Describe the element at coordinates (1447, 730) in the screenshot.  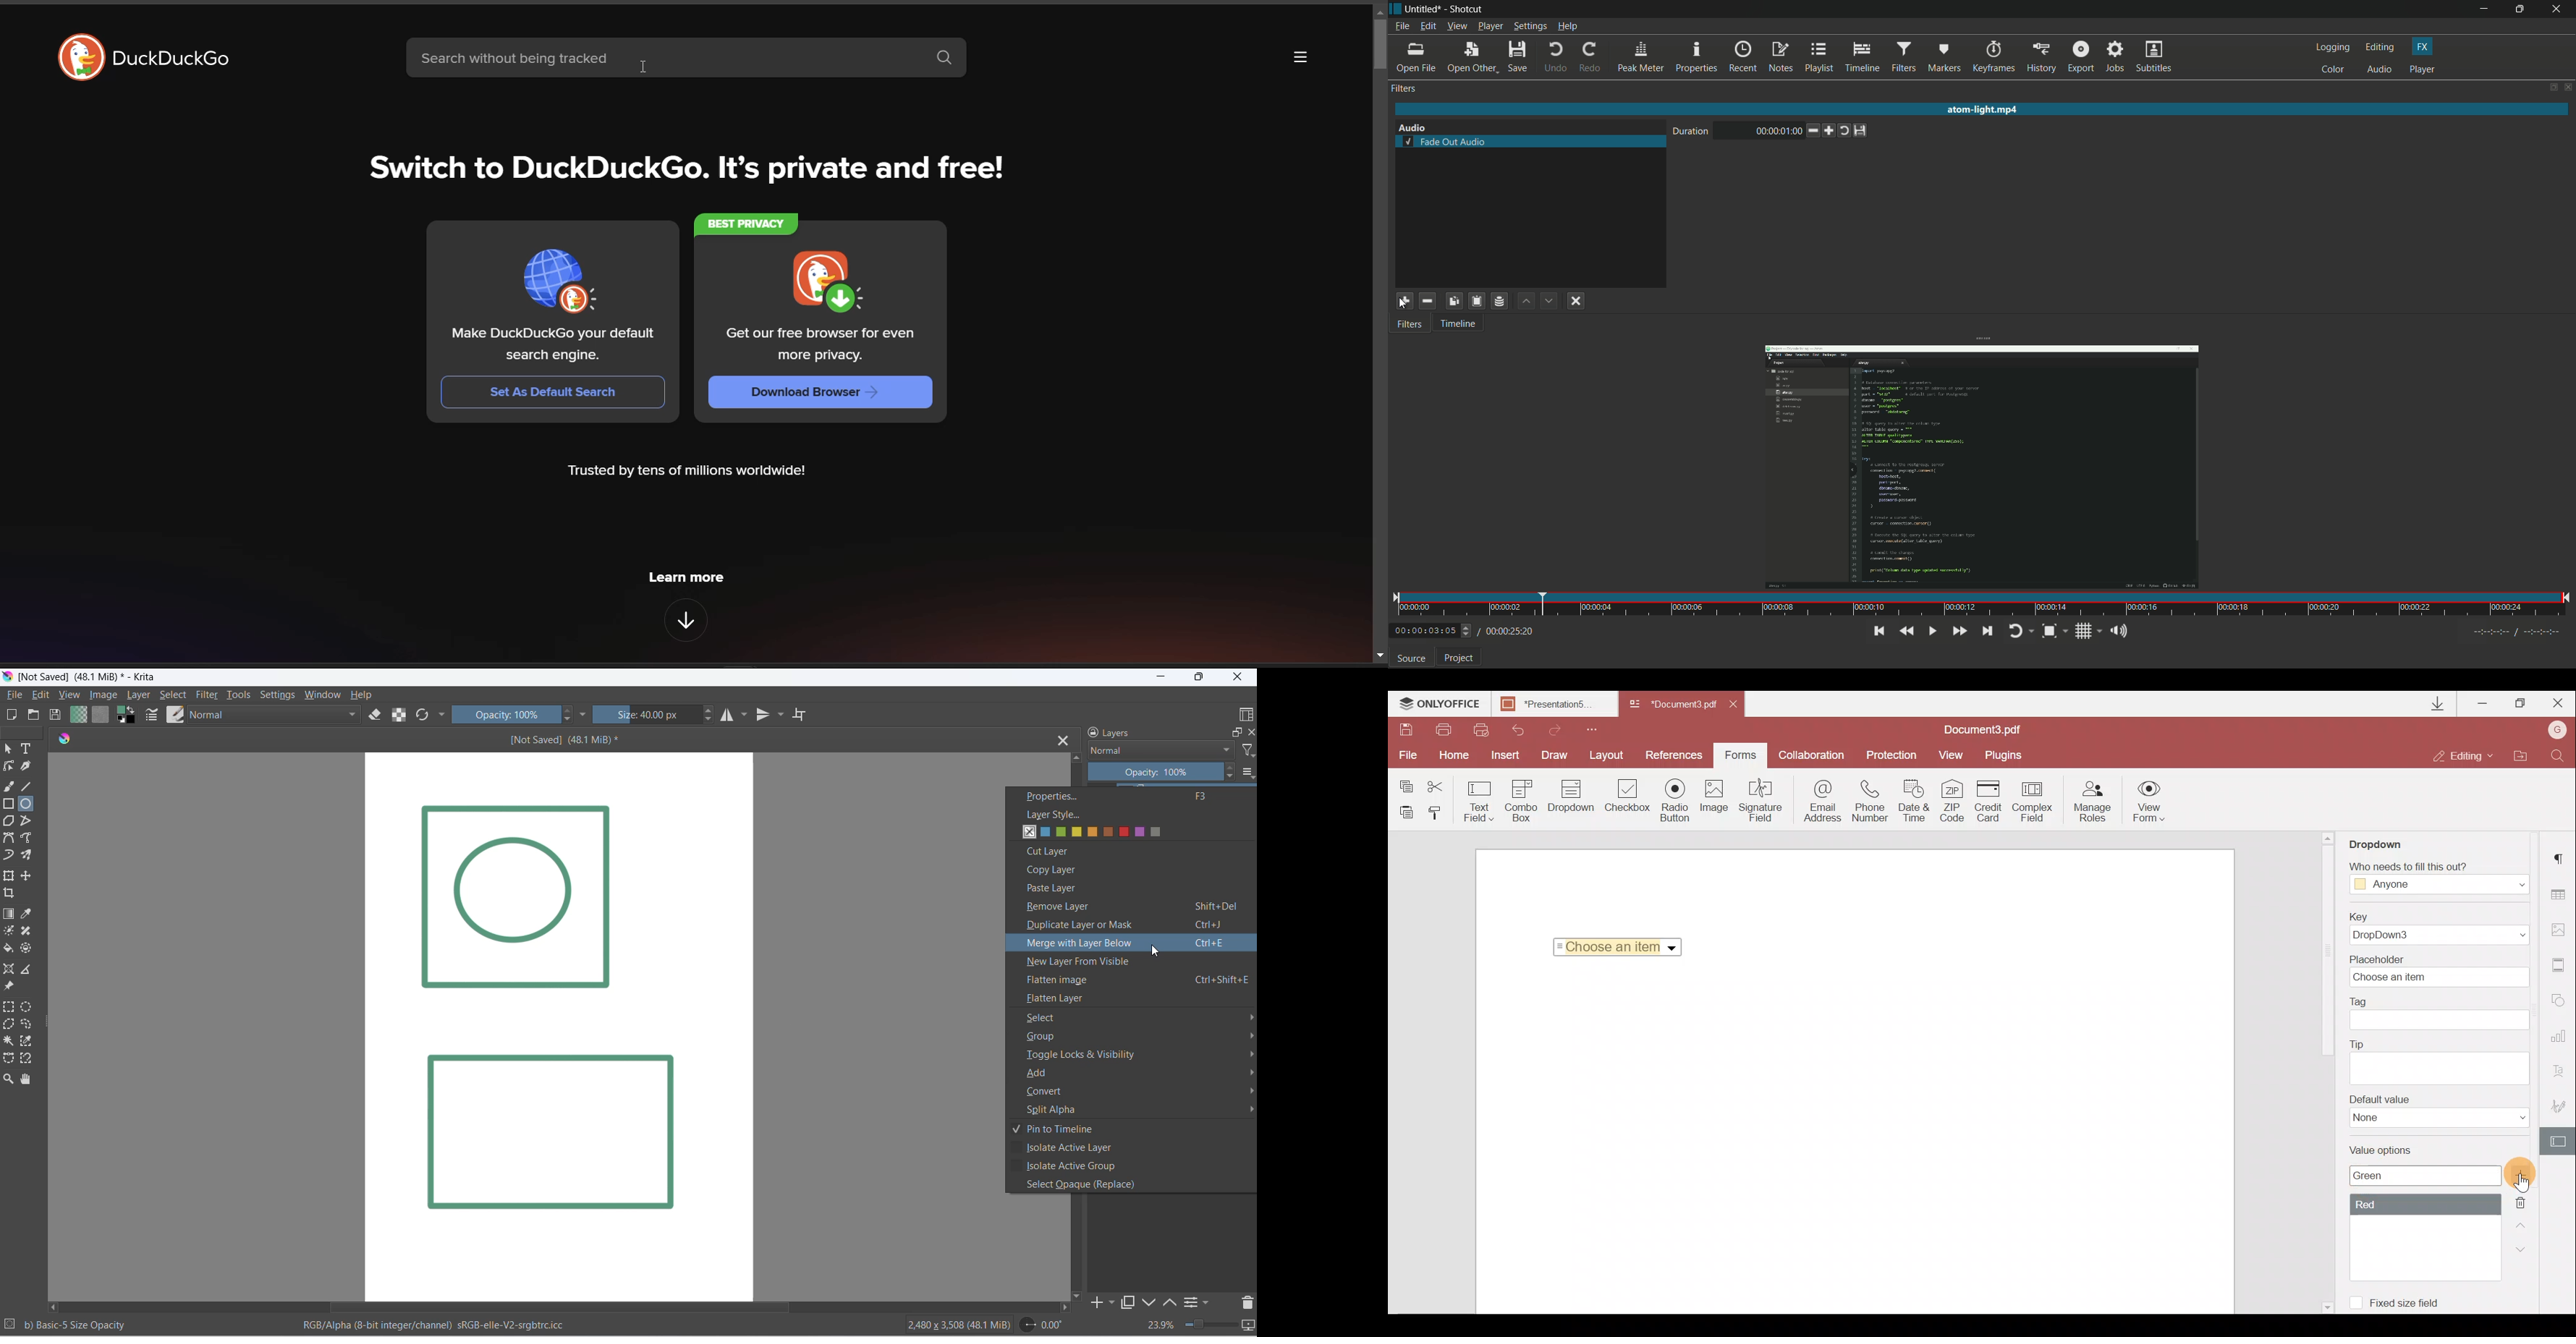
I see `Print file` at that location.